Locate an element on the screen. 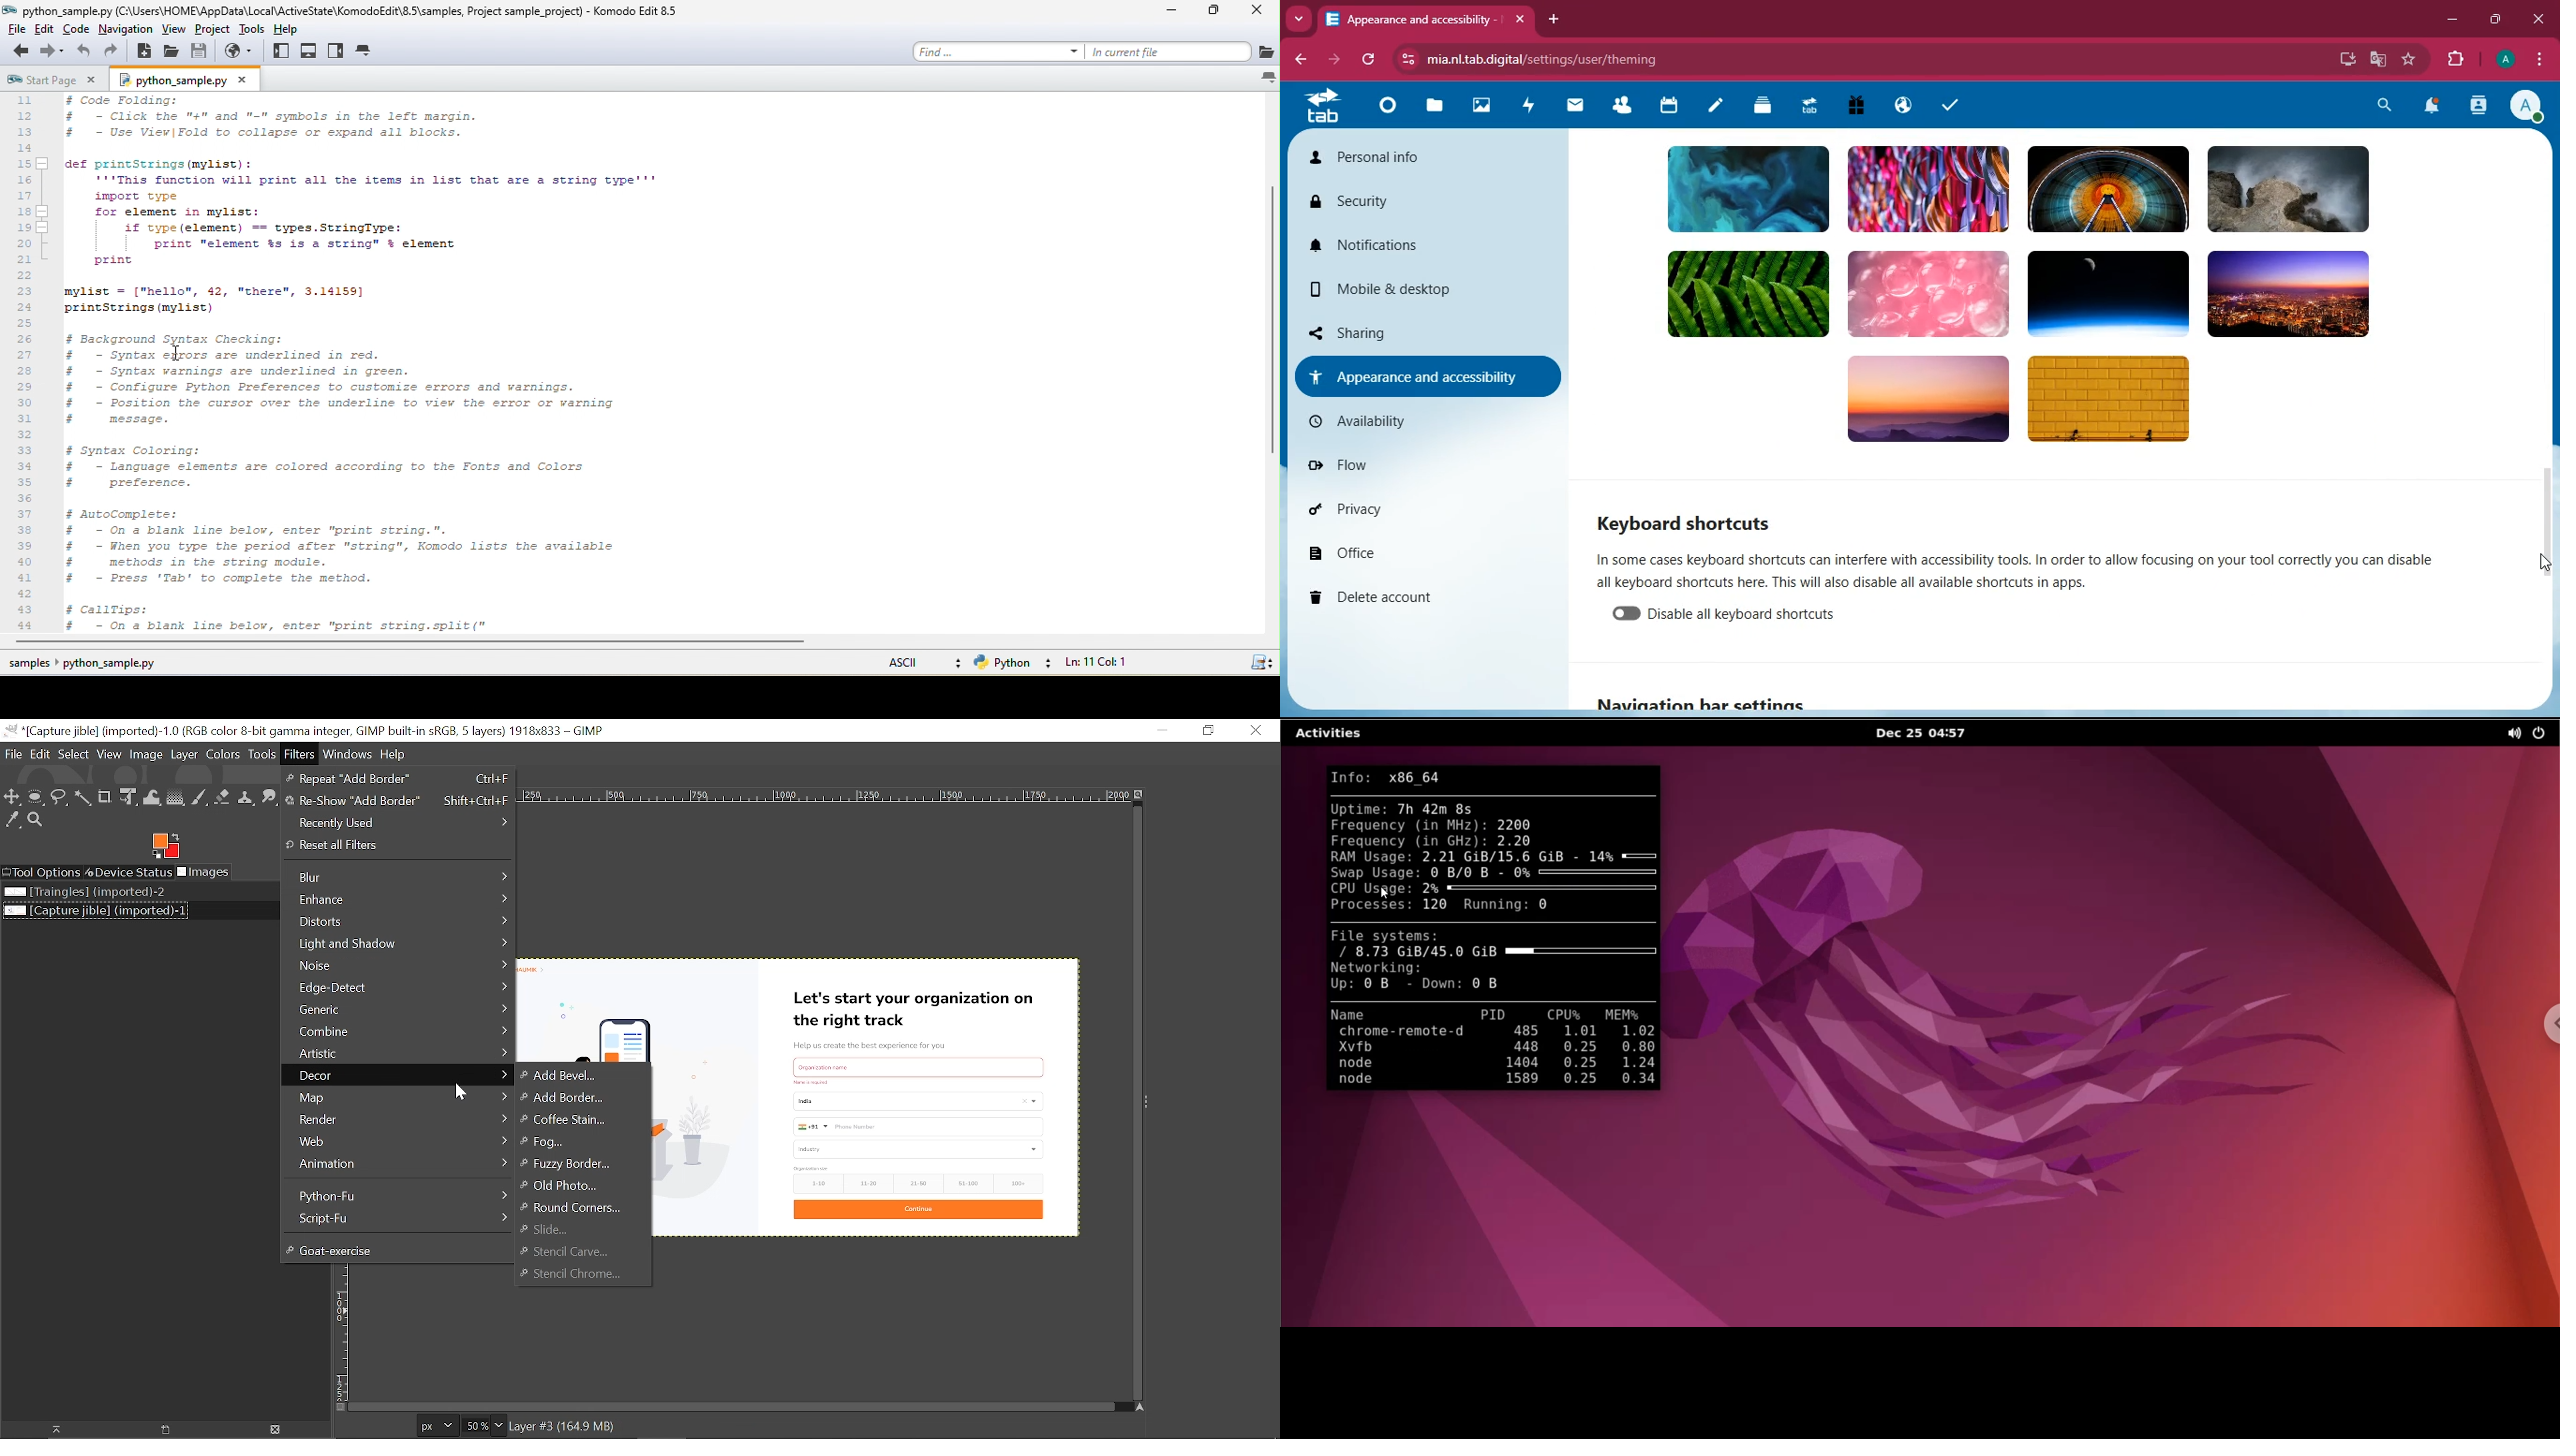  maximize is located at coordinates (2495, 21).